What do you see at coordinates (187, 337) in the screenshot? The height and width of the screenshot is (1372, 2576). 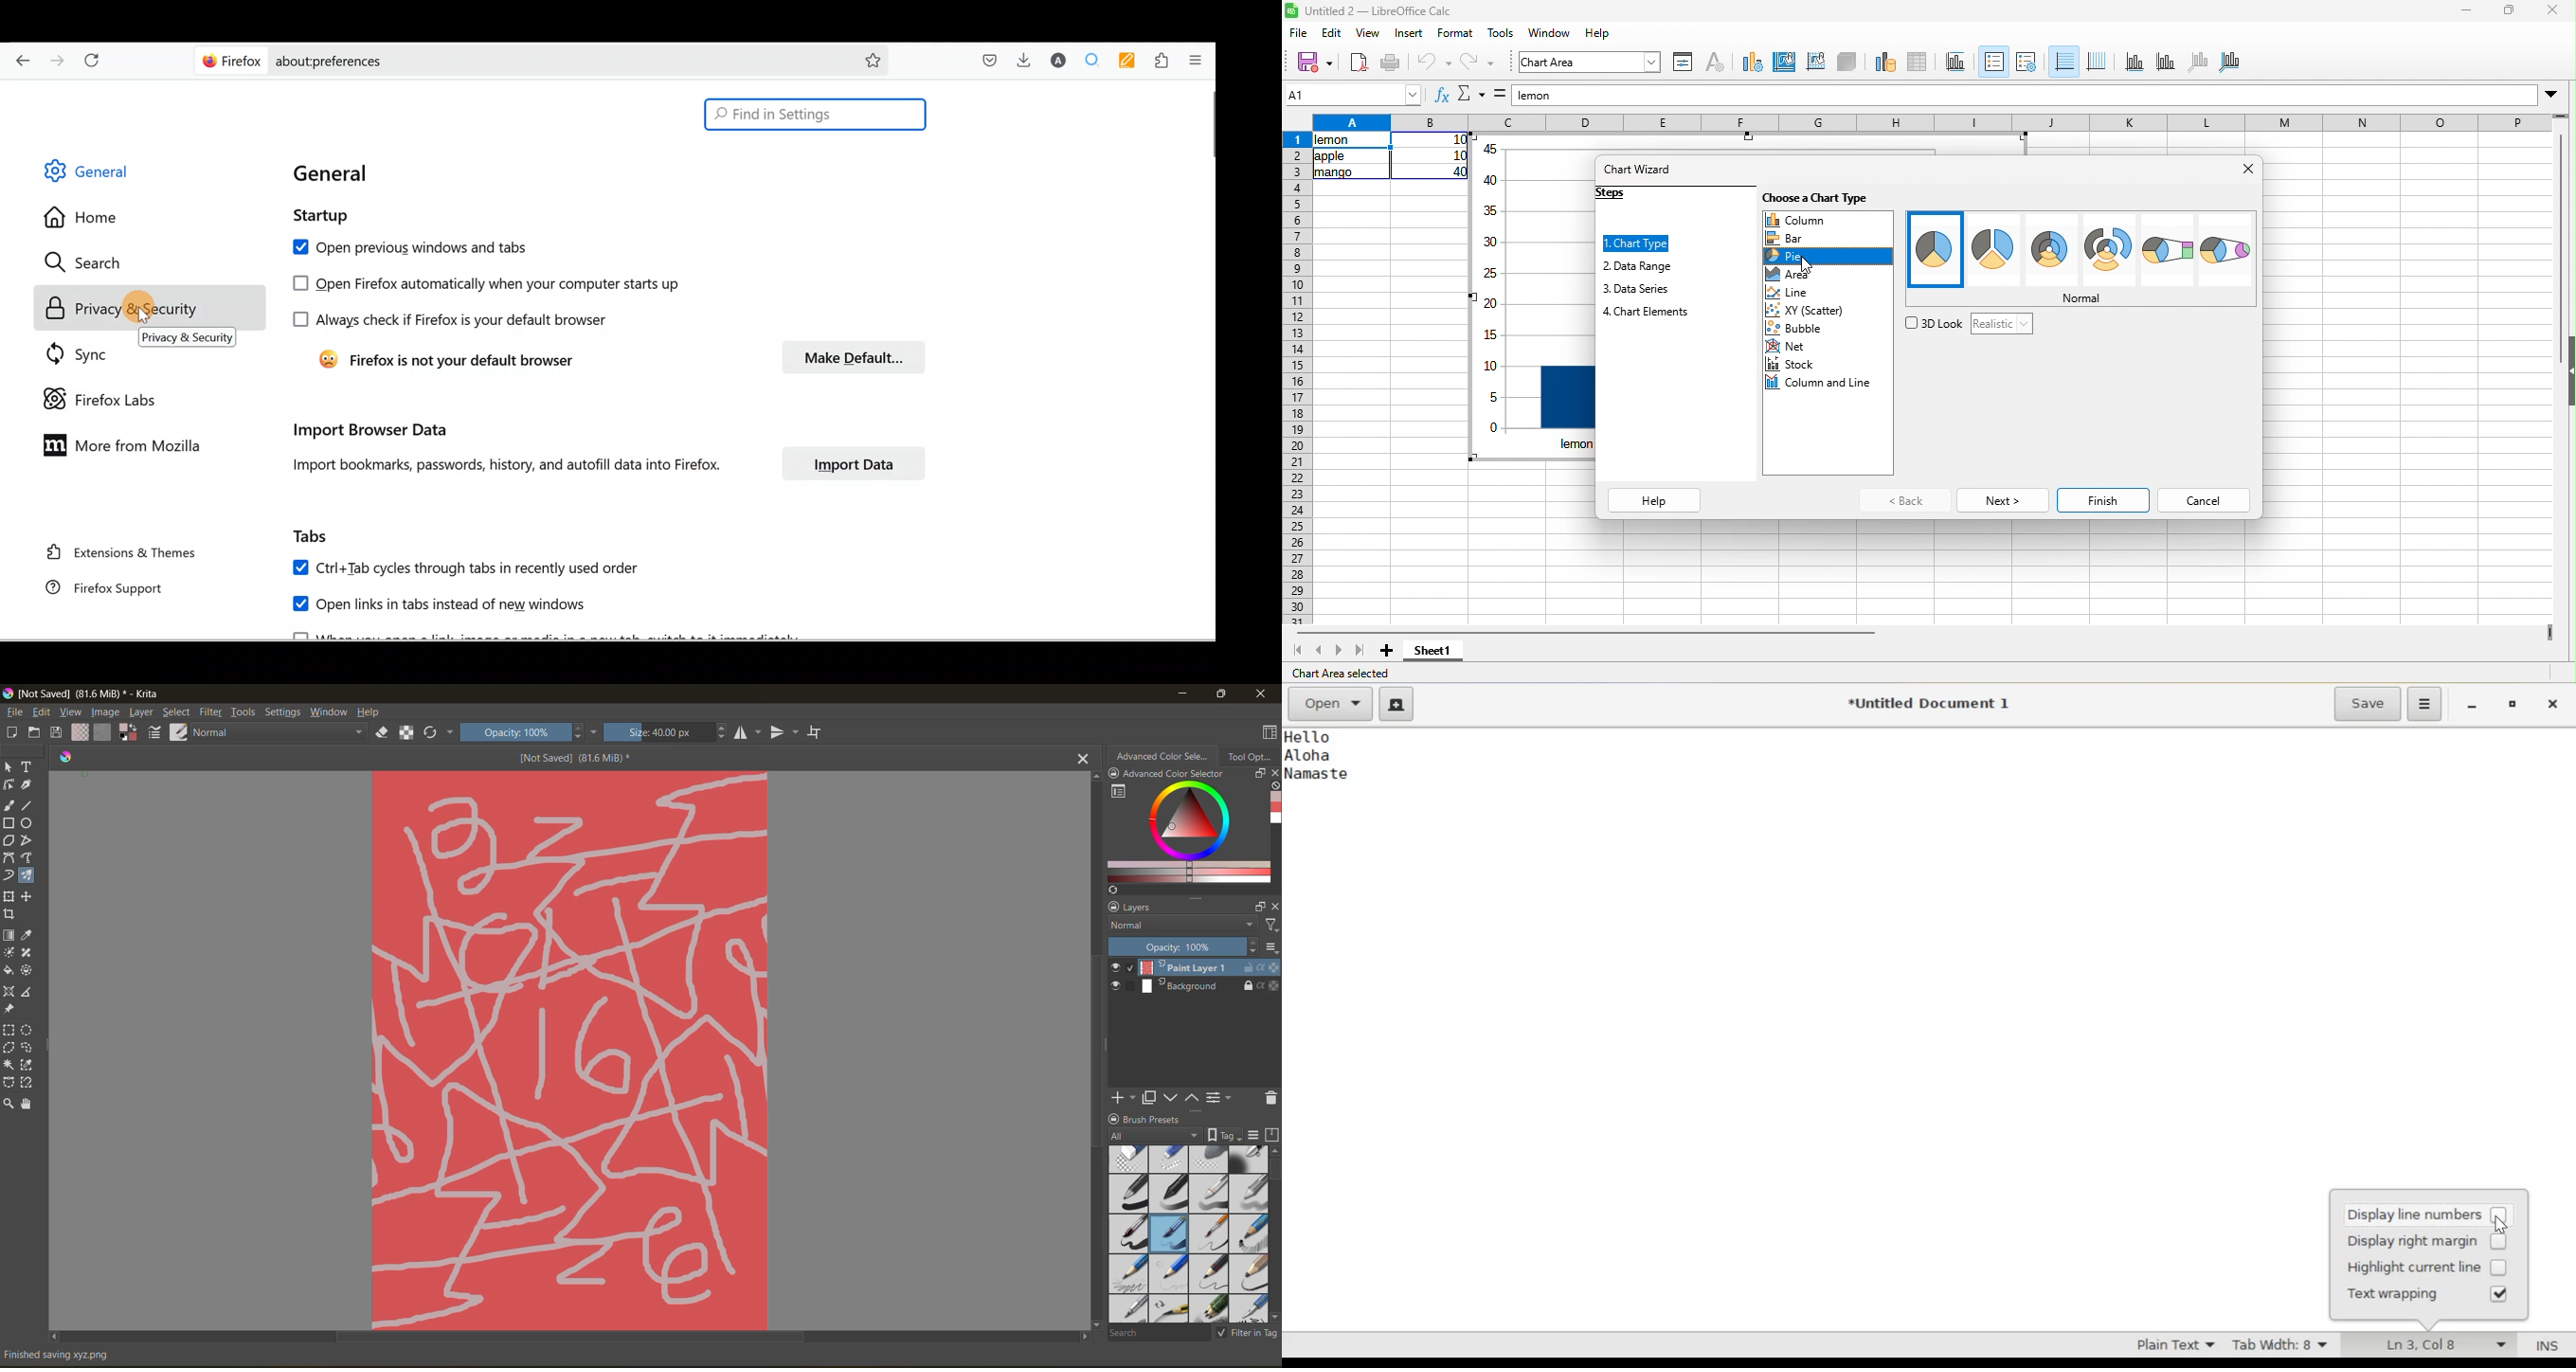 I see `hover text: privacy & security` at bounding box center [187, 337].